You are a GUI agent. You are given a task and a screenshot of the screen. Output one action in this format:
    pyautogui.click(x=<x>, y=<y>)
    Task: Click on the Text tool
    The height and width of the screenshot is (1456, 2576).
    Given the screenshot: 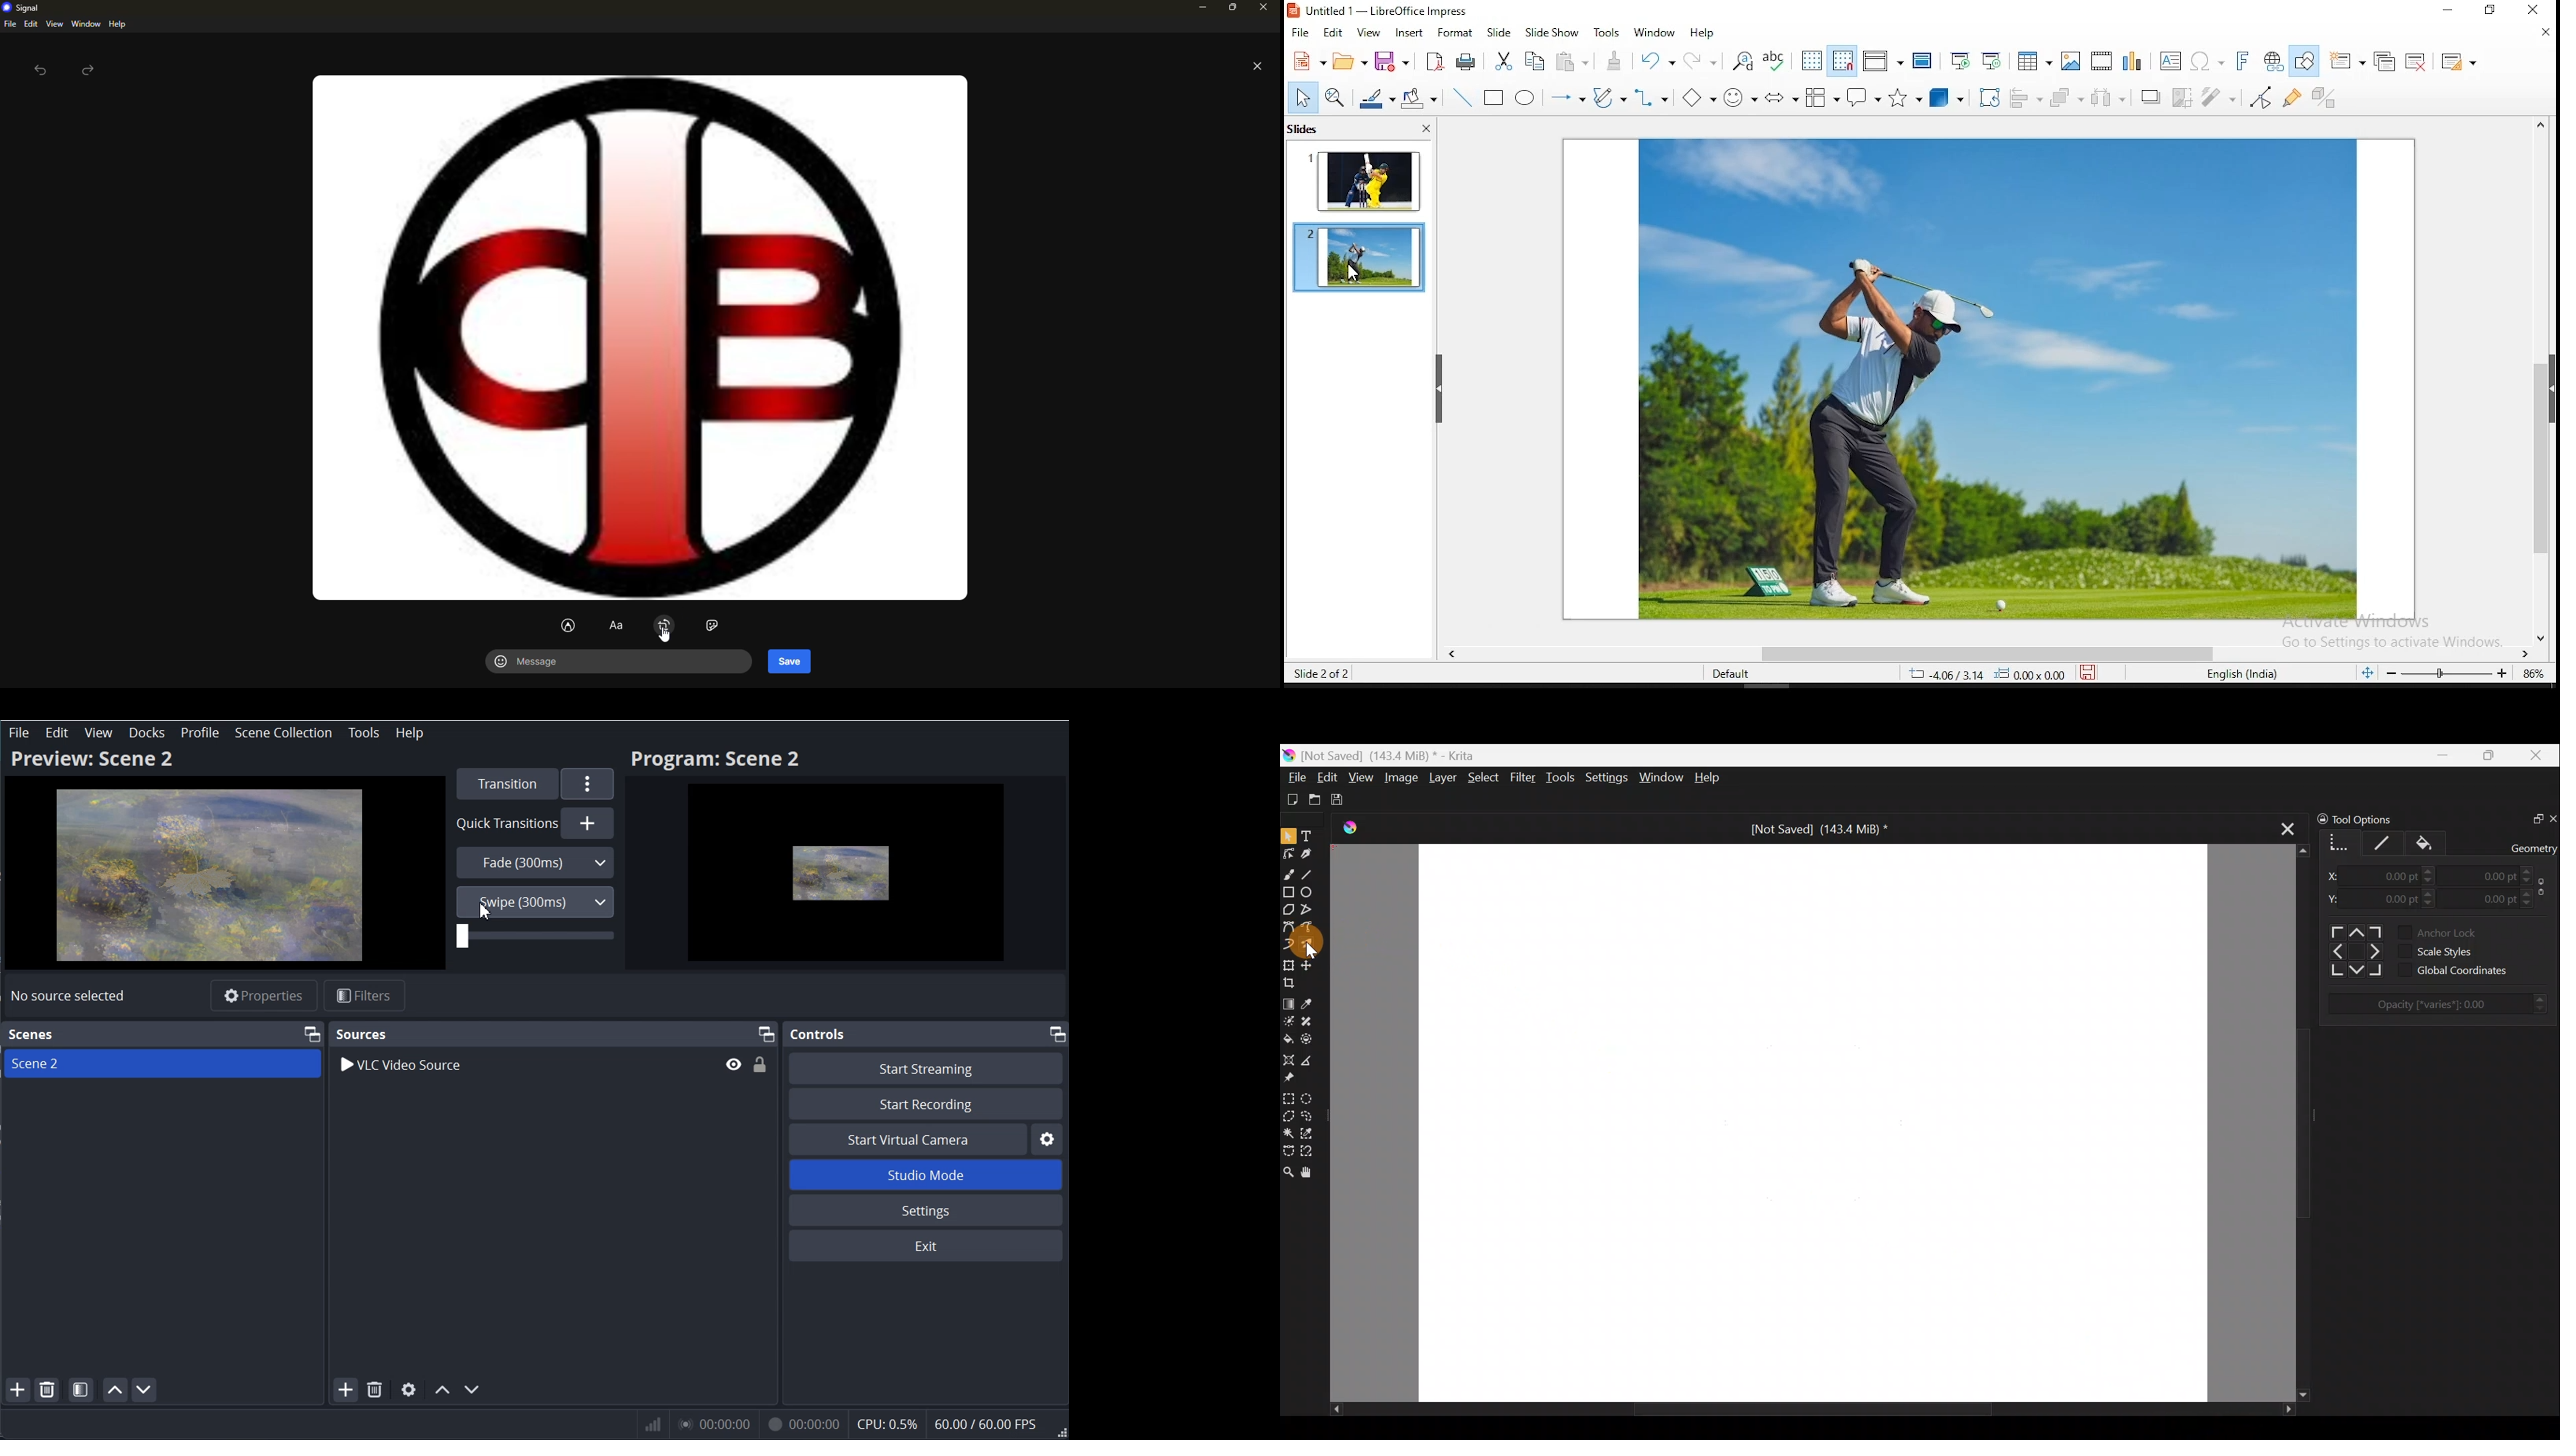 What is the action you would take?
    pyautogui.click(x=1309, y=836)
    